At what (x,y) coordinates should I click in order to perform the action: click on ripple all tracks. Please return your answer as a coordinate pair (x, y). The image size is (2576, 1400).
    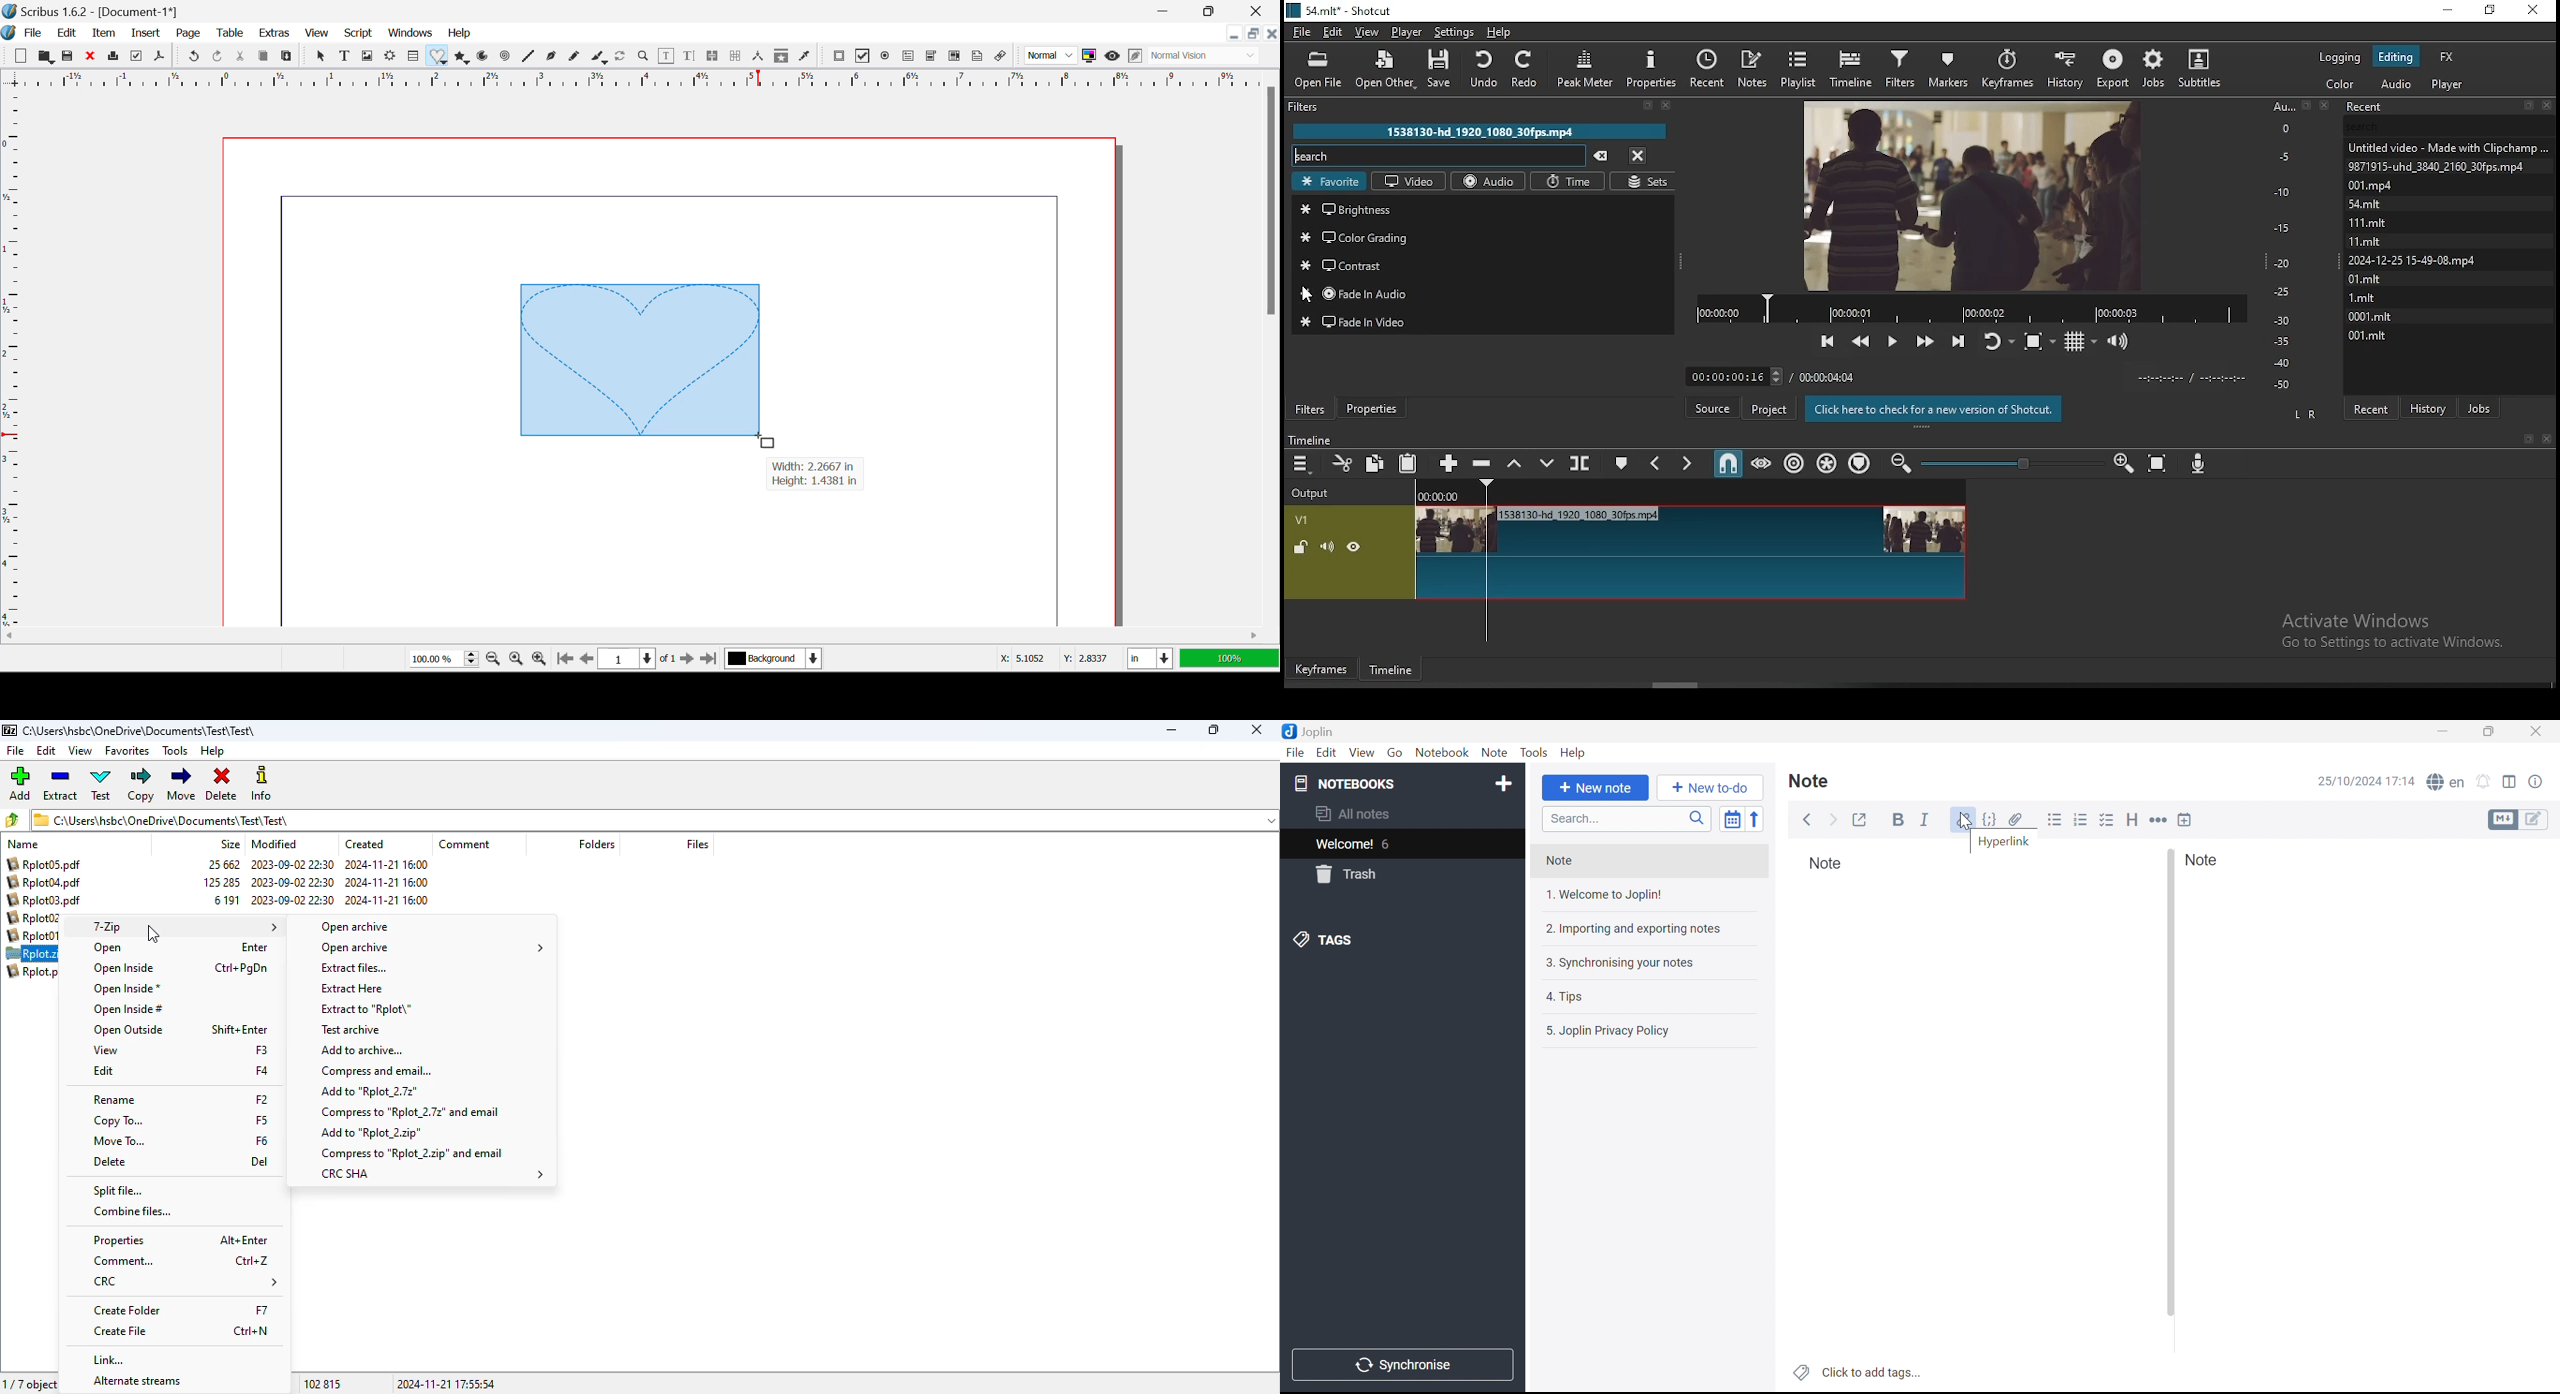
    Looking at the image, I should click on (1829, 464).